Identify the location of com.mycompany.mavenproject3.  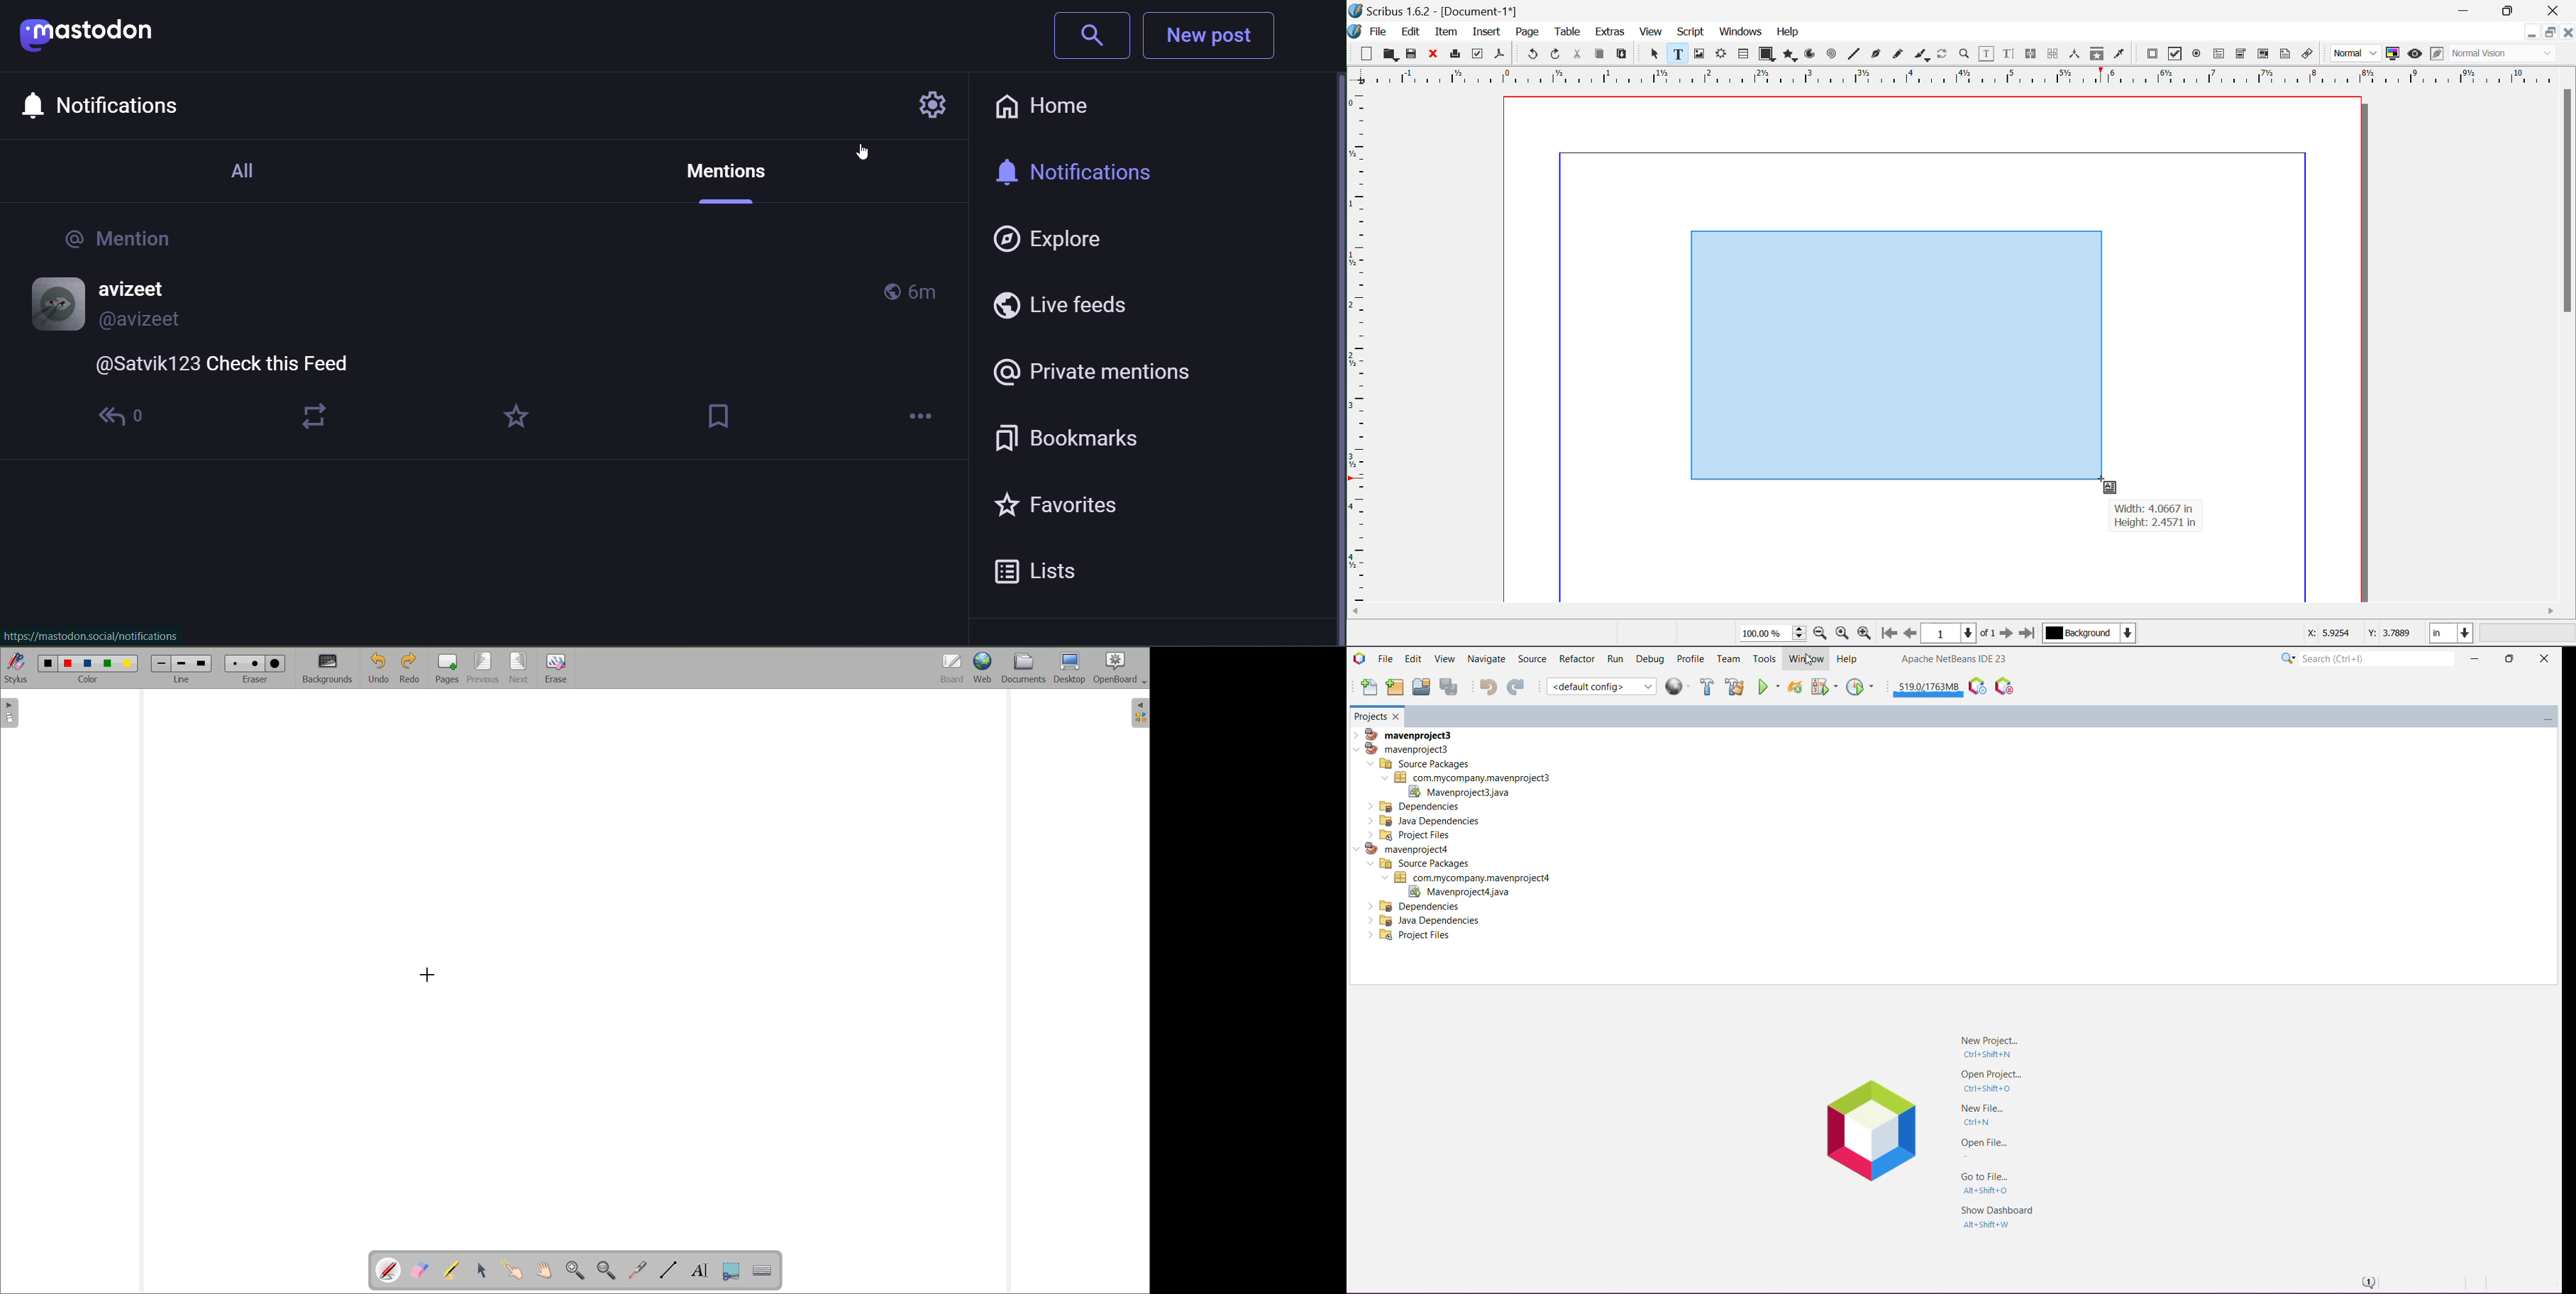
(1466, 777).